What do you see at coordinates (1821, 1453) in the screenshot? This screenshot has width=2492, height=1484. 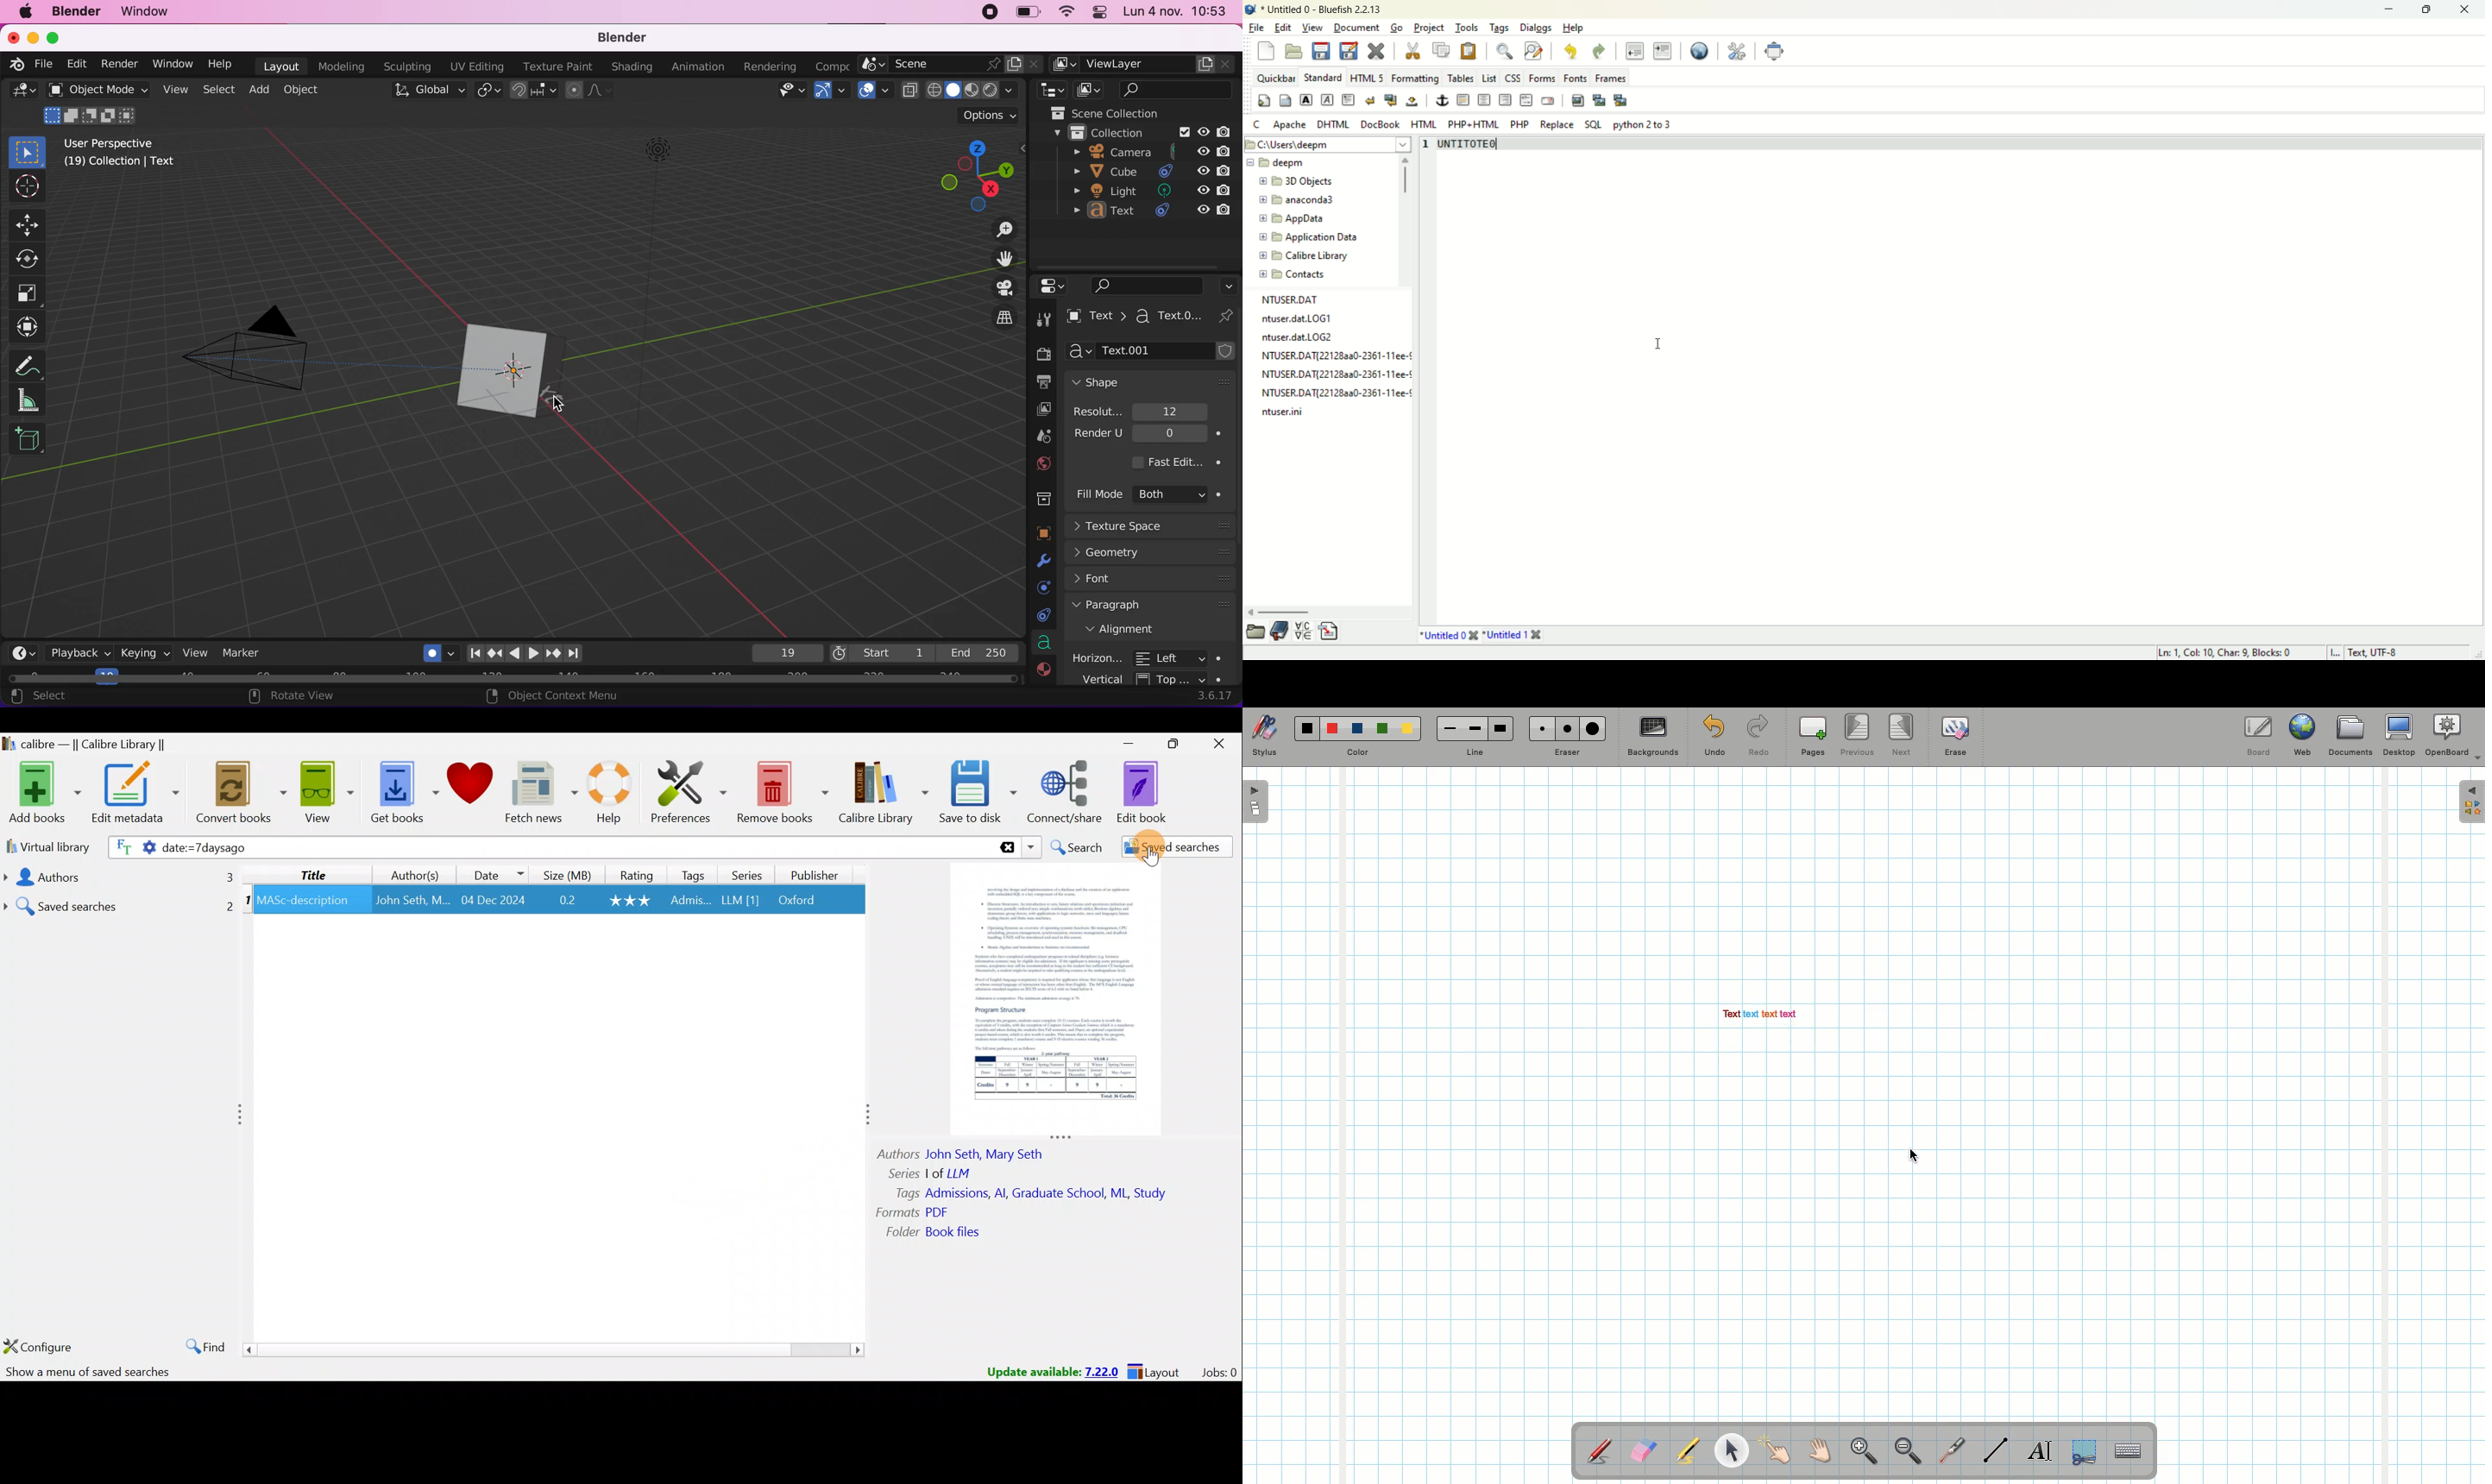 I see `Grab` at bounding box center [1821, 1453].